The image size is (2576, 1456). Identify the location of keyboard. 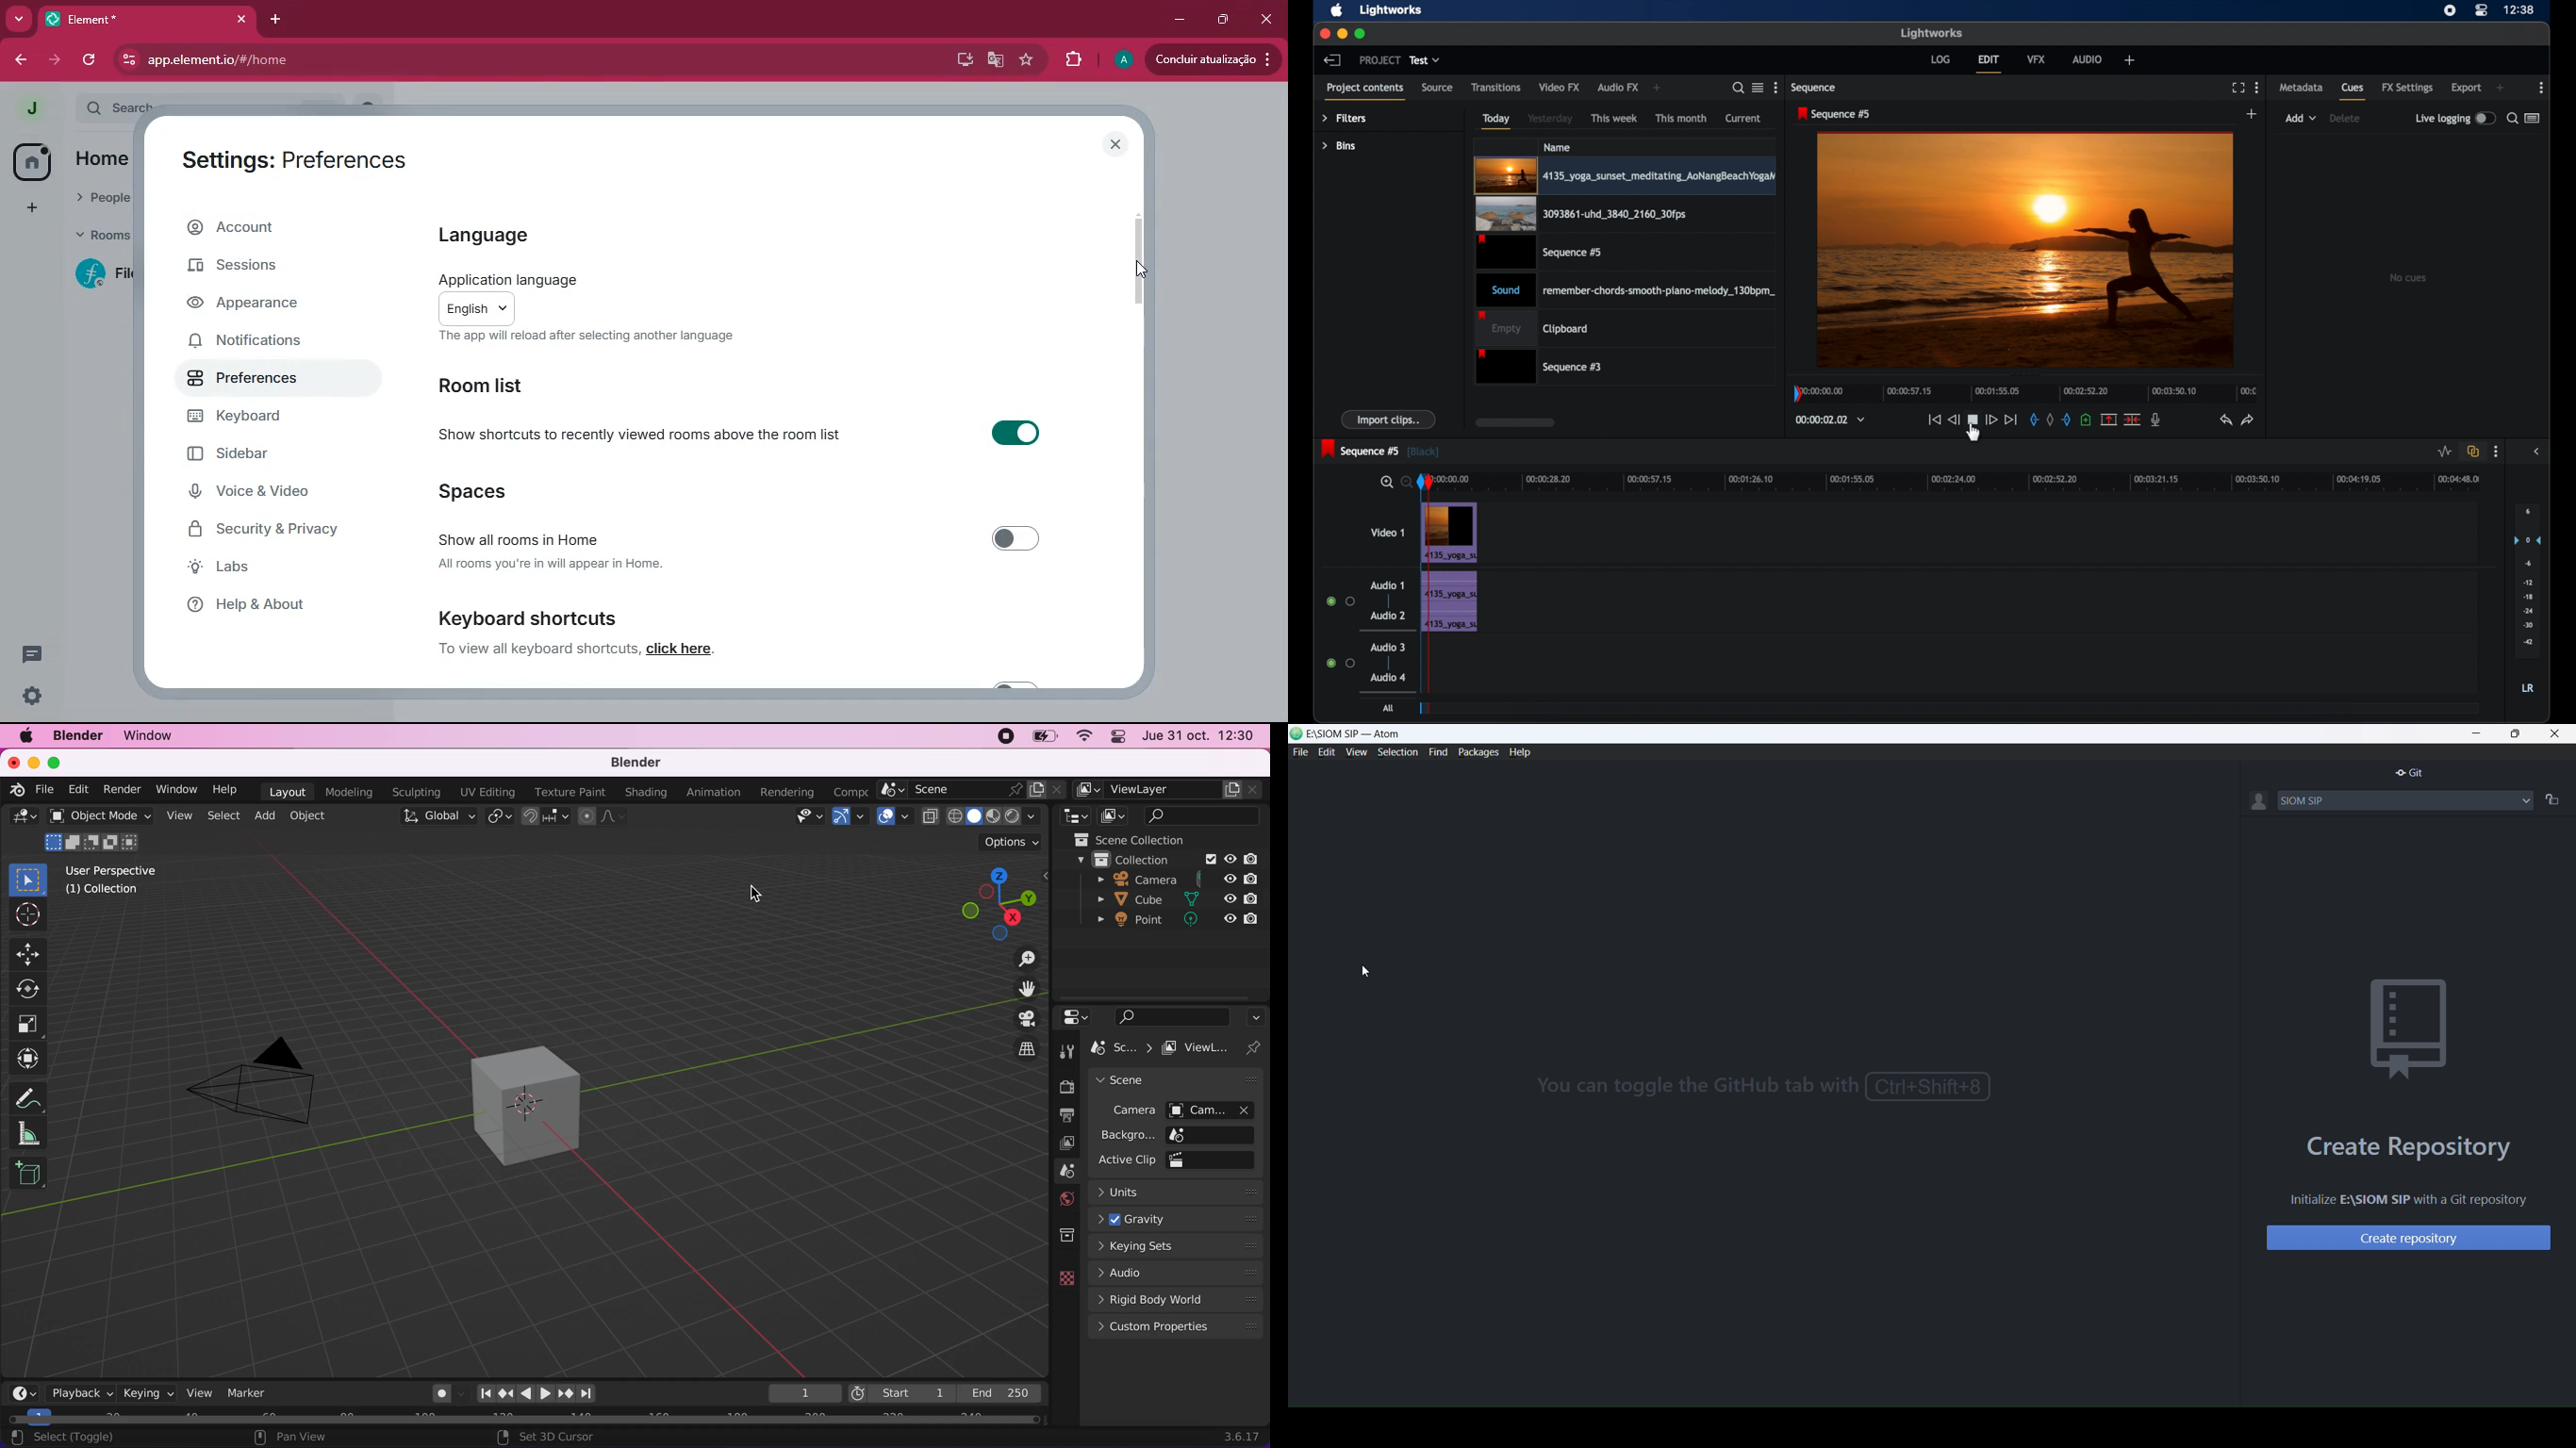
(264, 421).